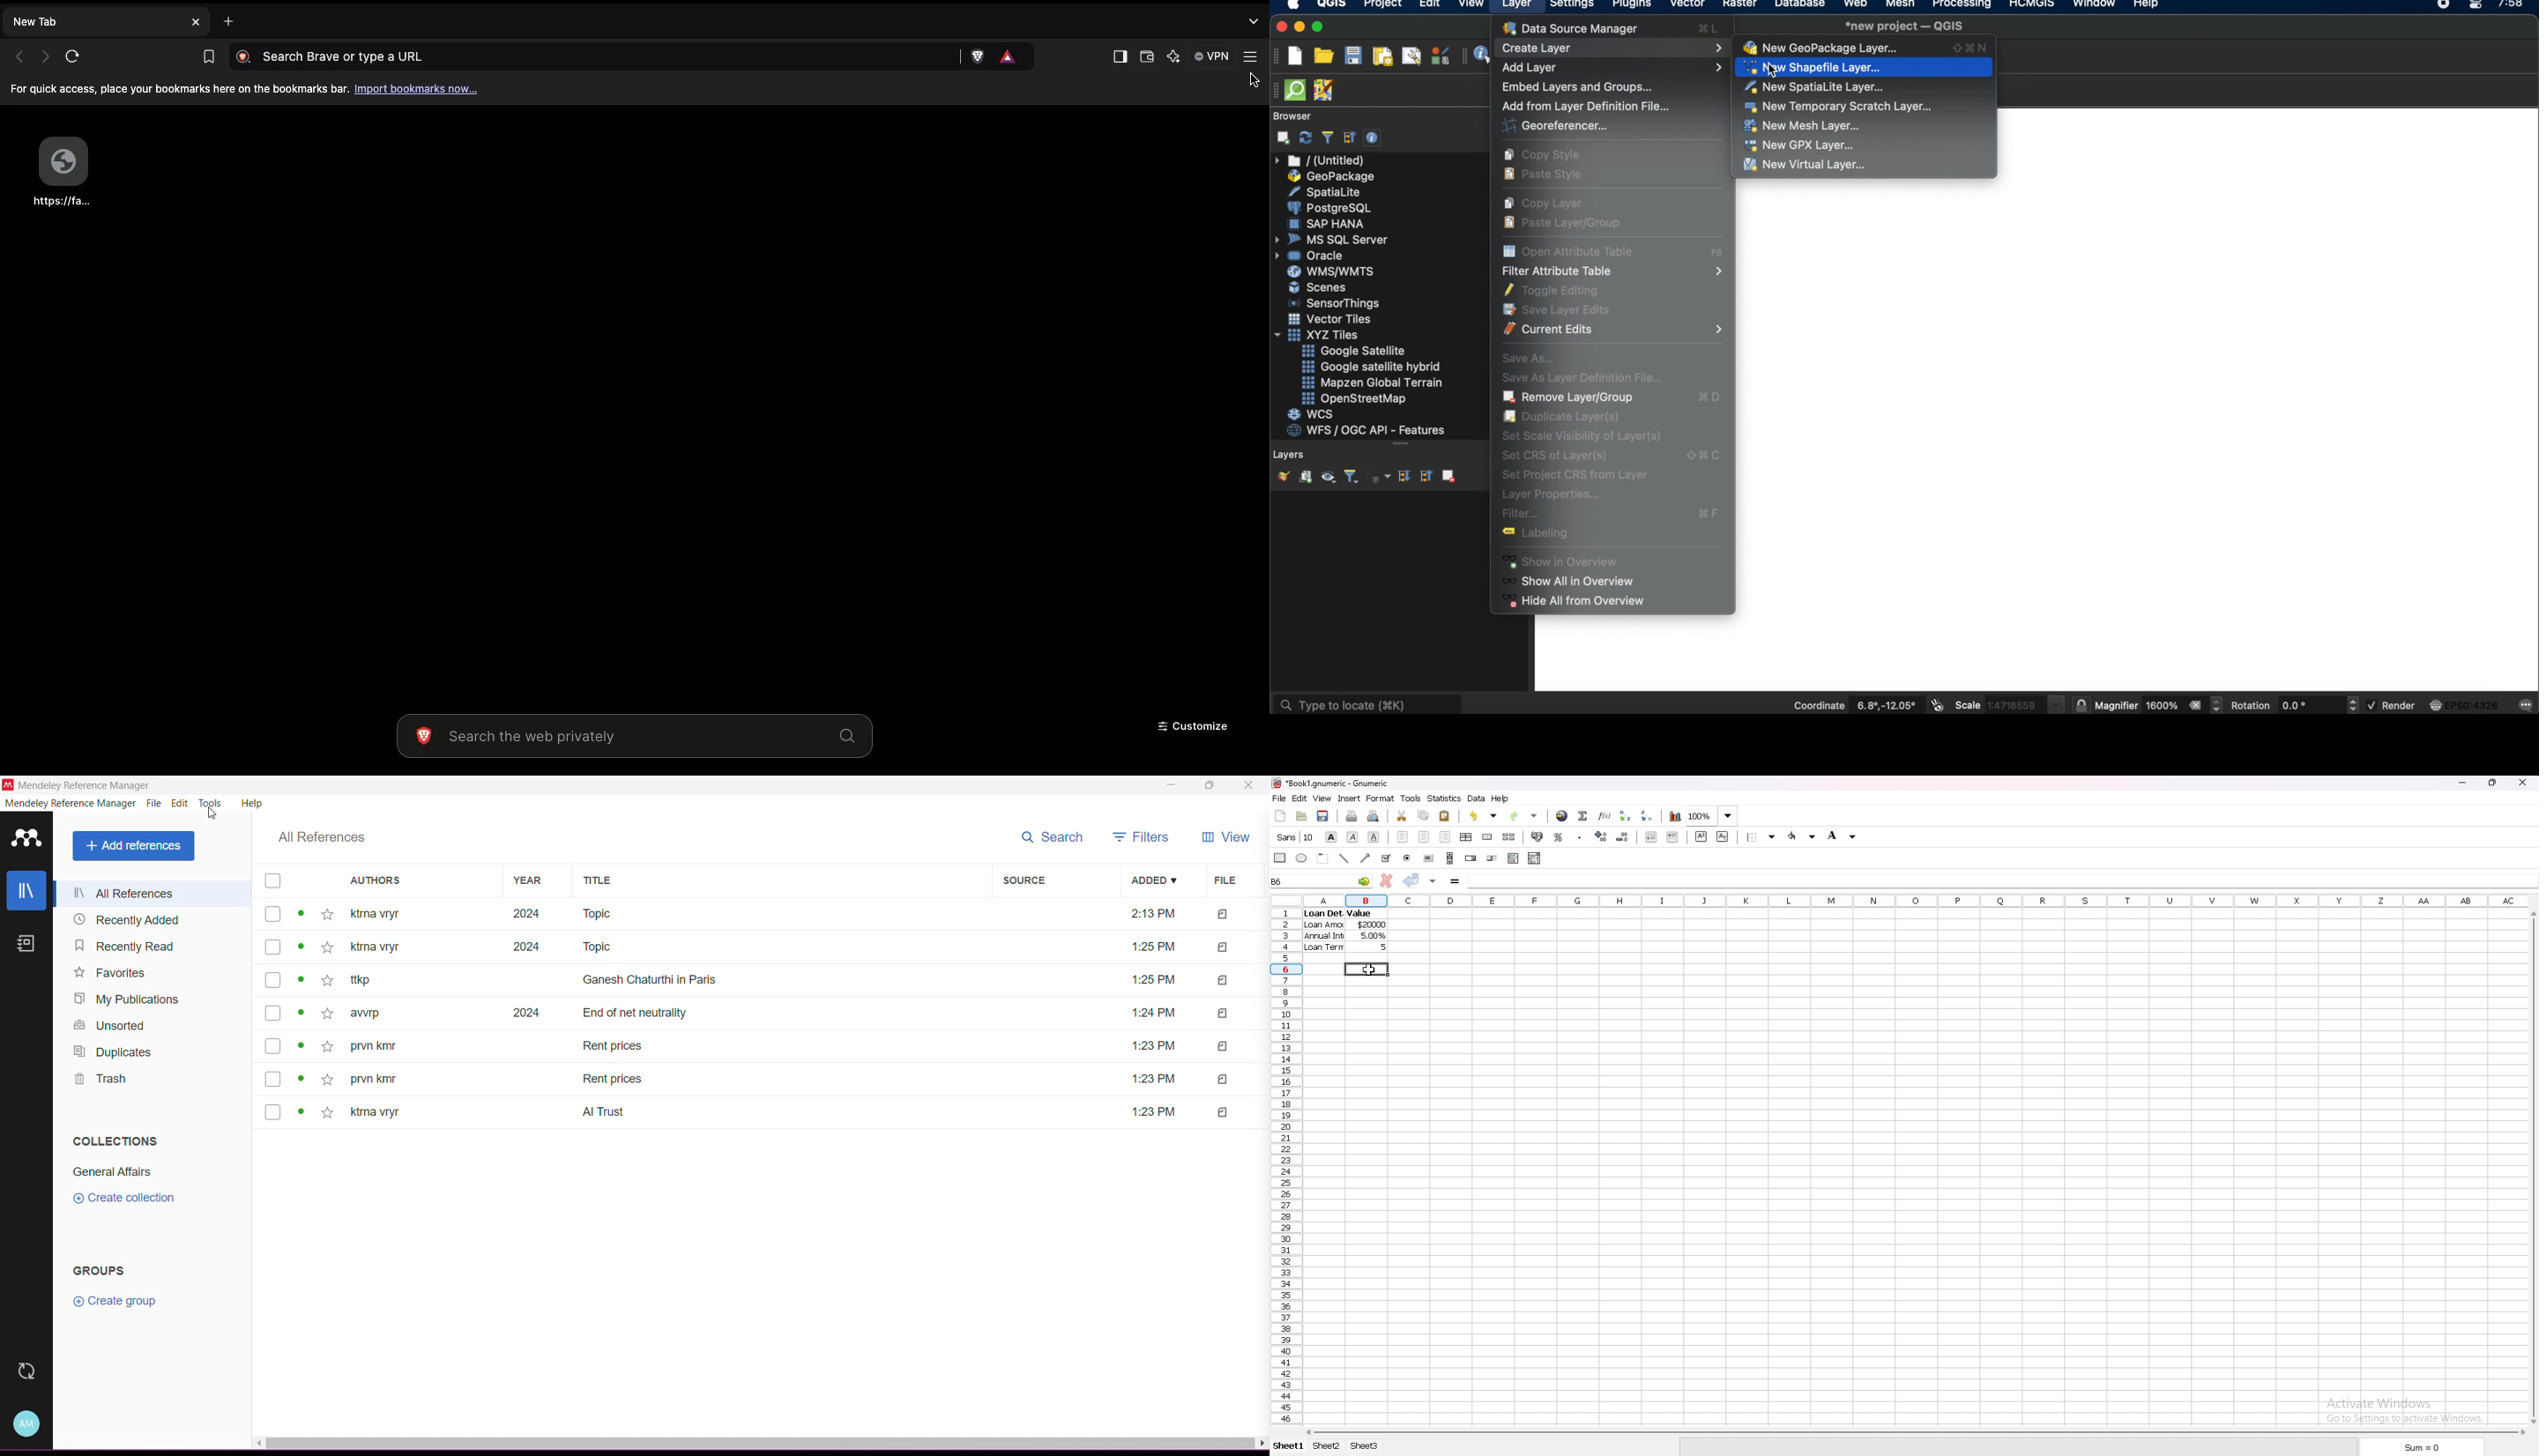  I want to click on favourite, so click(330, 947).